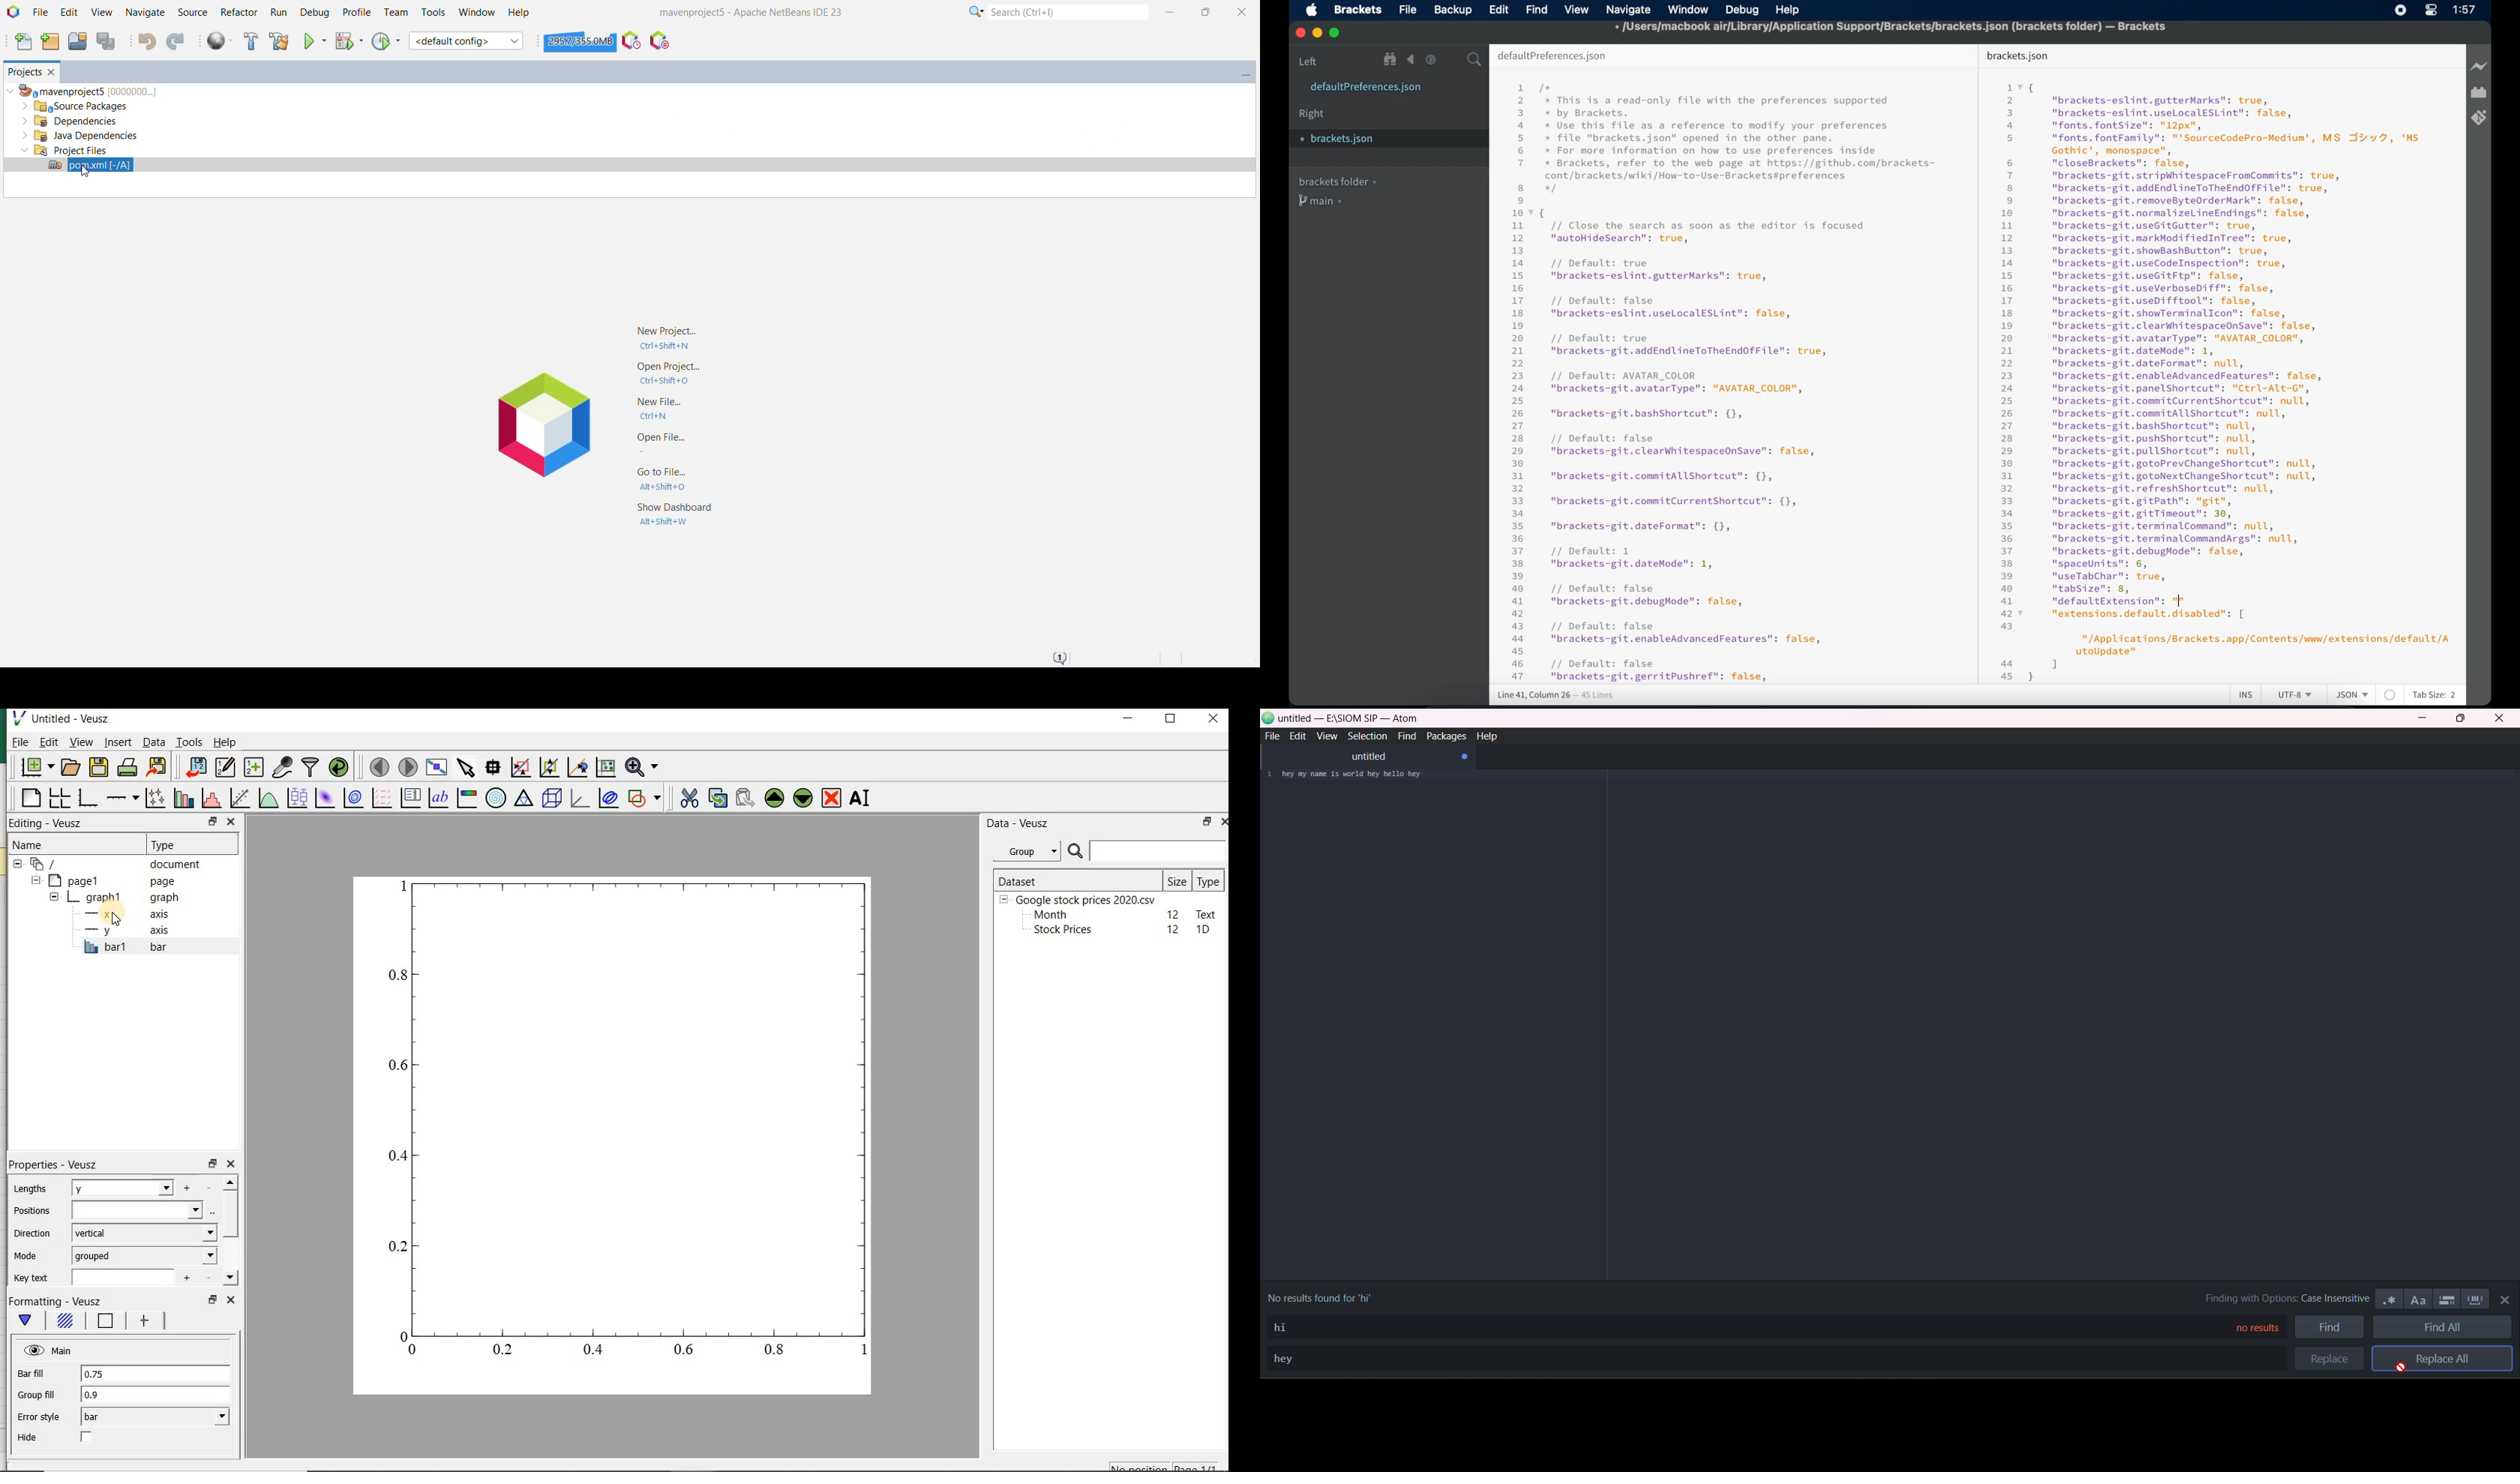  What do you see at coordinates (72, 766) in the screenshot?
I see `open a document` at bounding box center [72, 766].